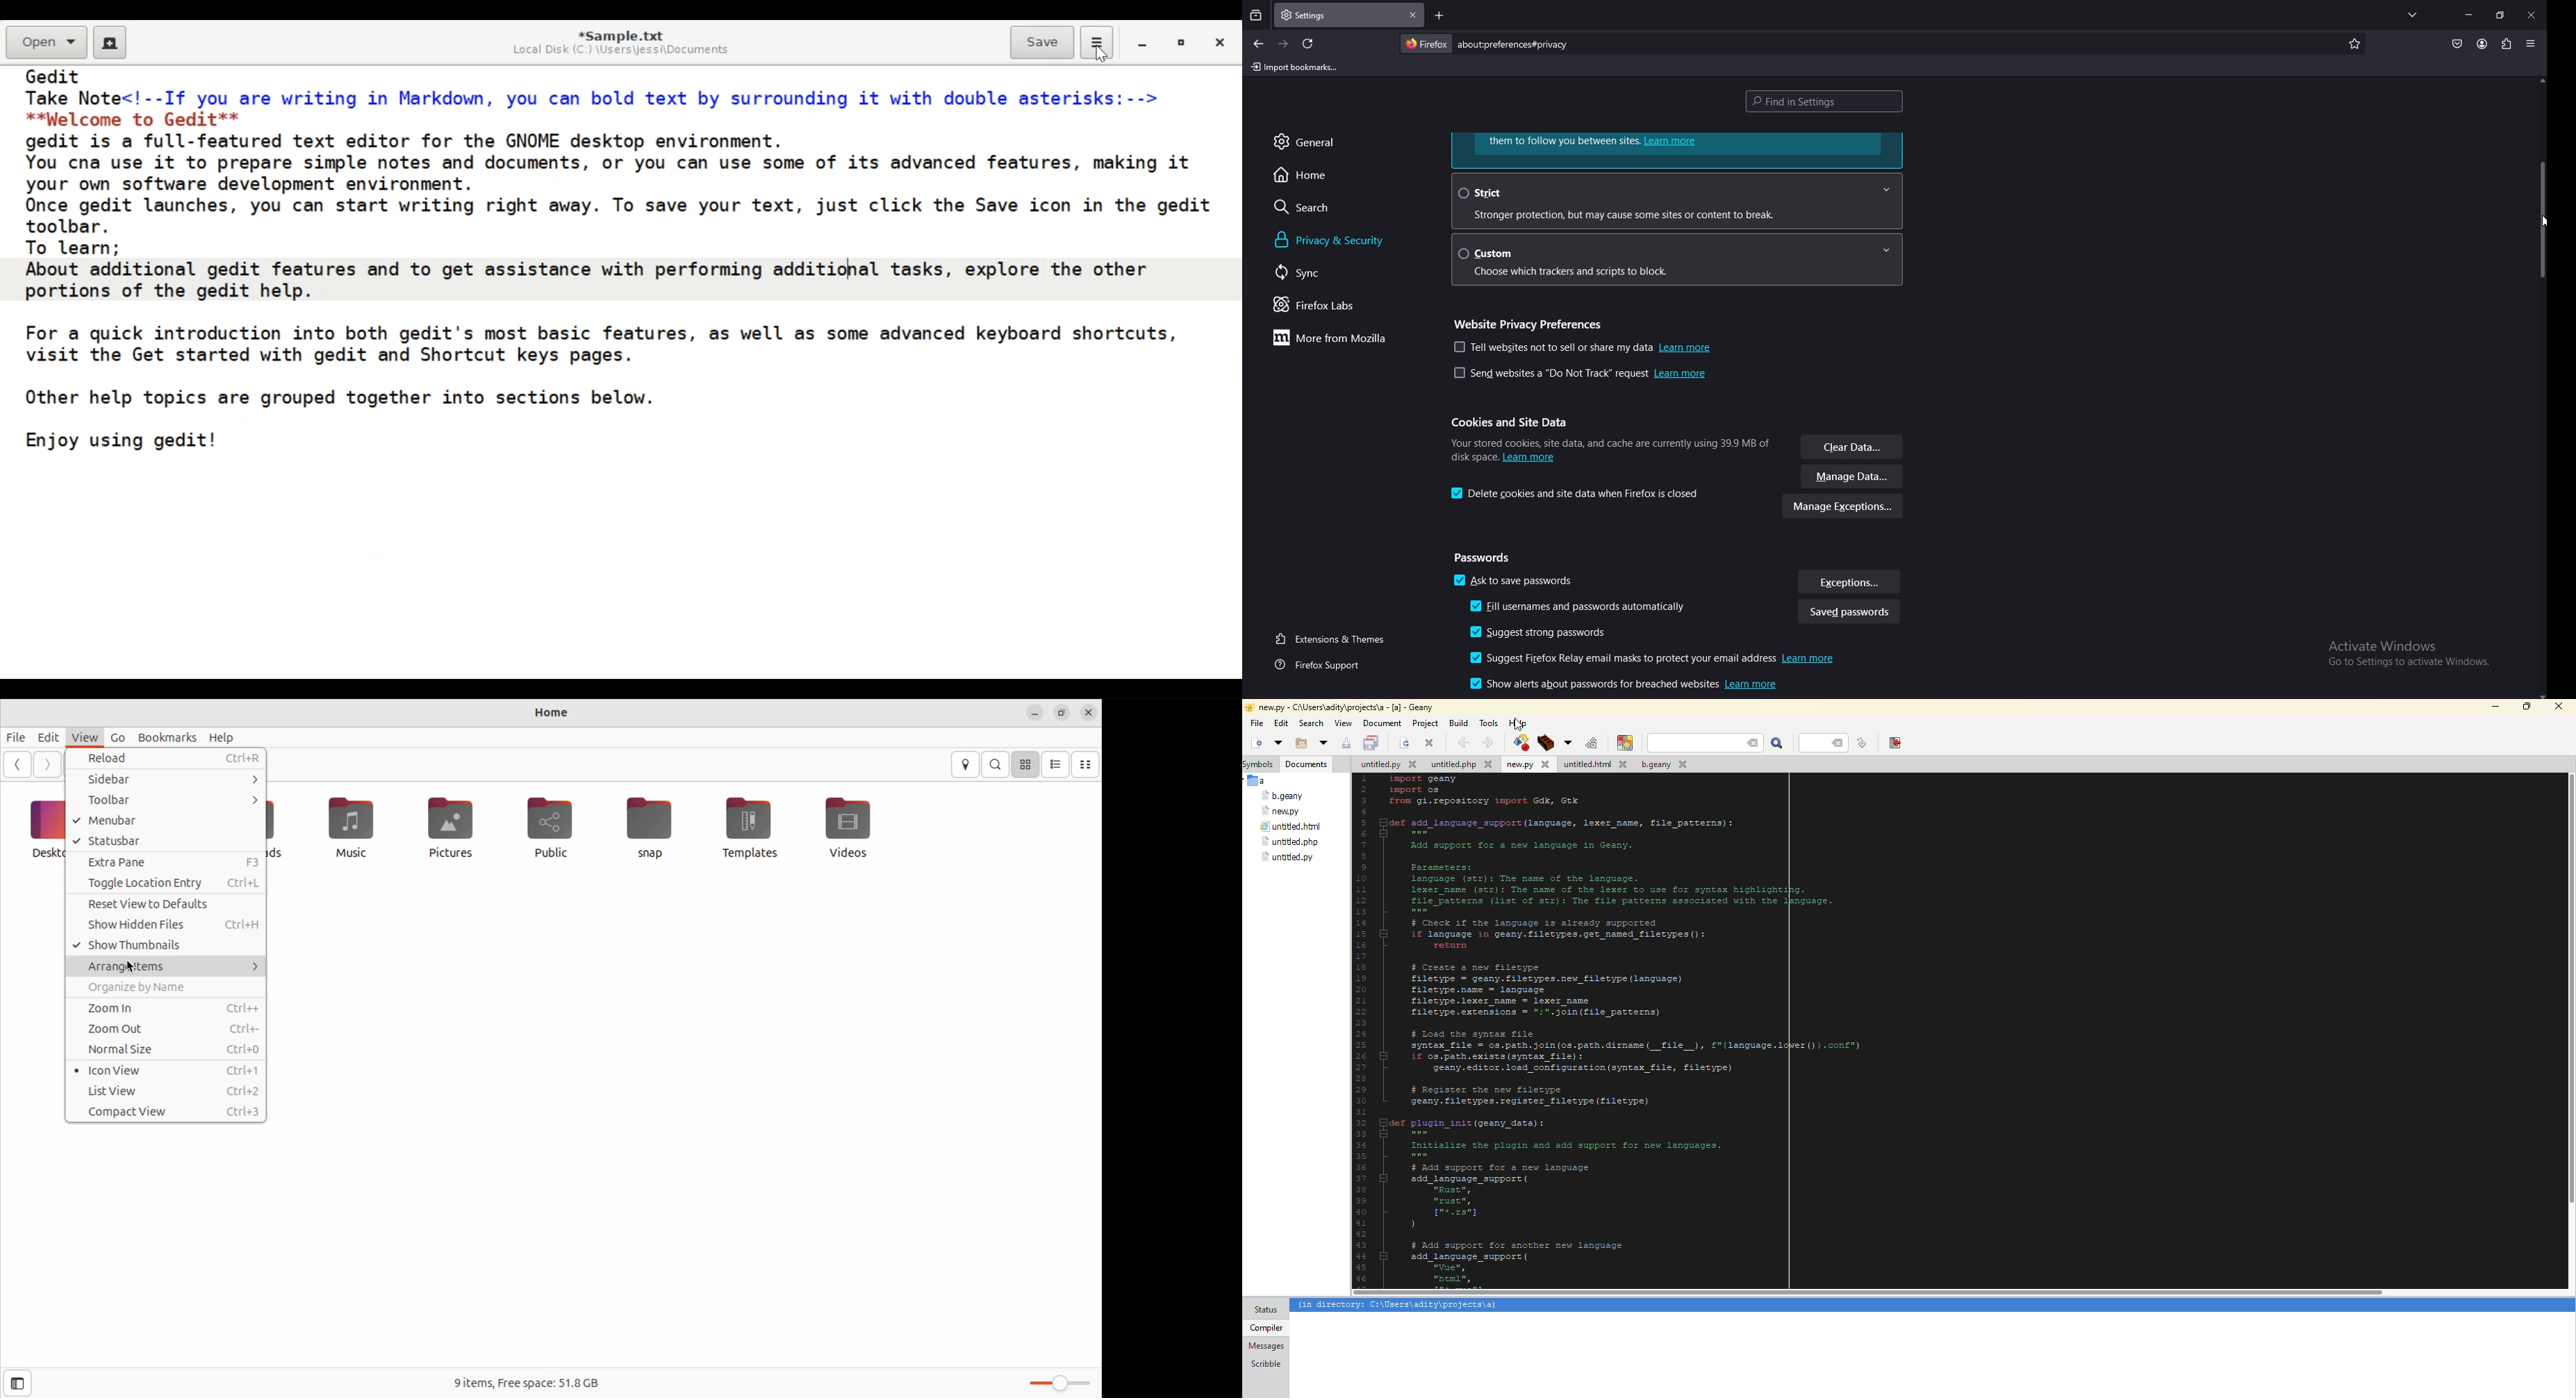 The width and height of the screenshot is (2576, 1400). I want to click on search, so click(1326, 207).